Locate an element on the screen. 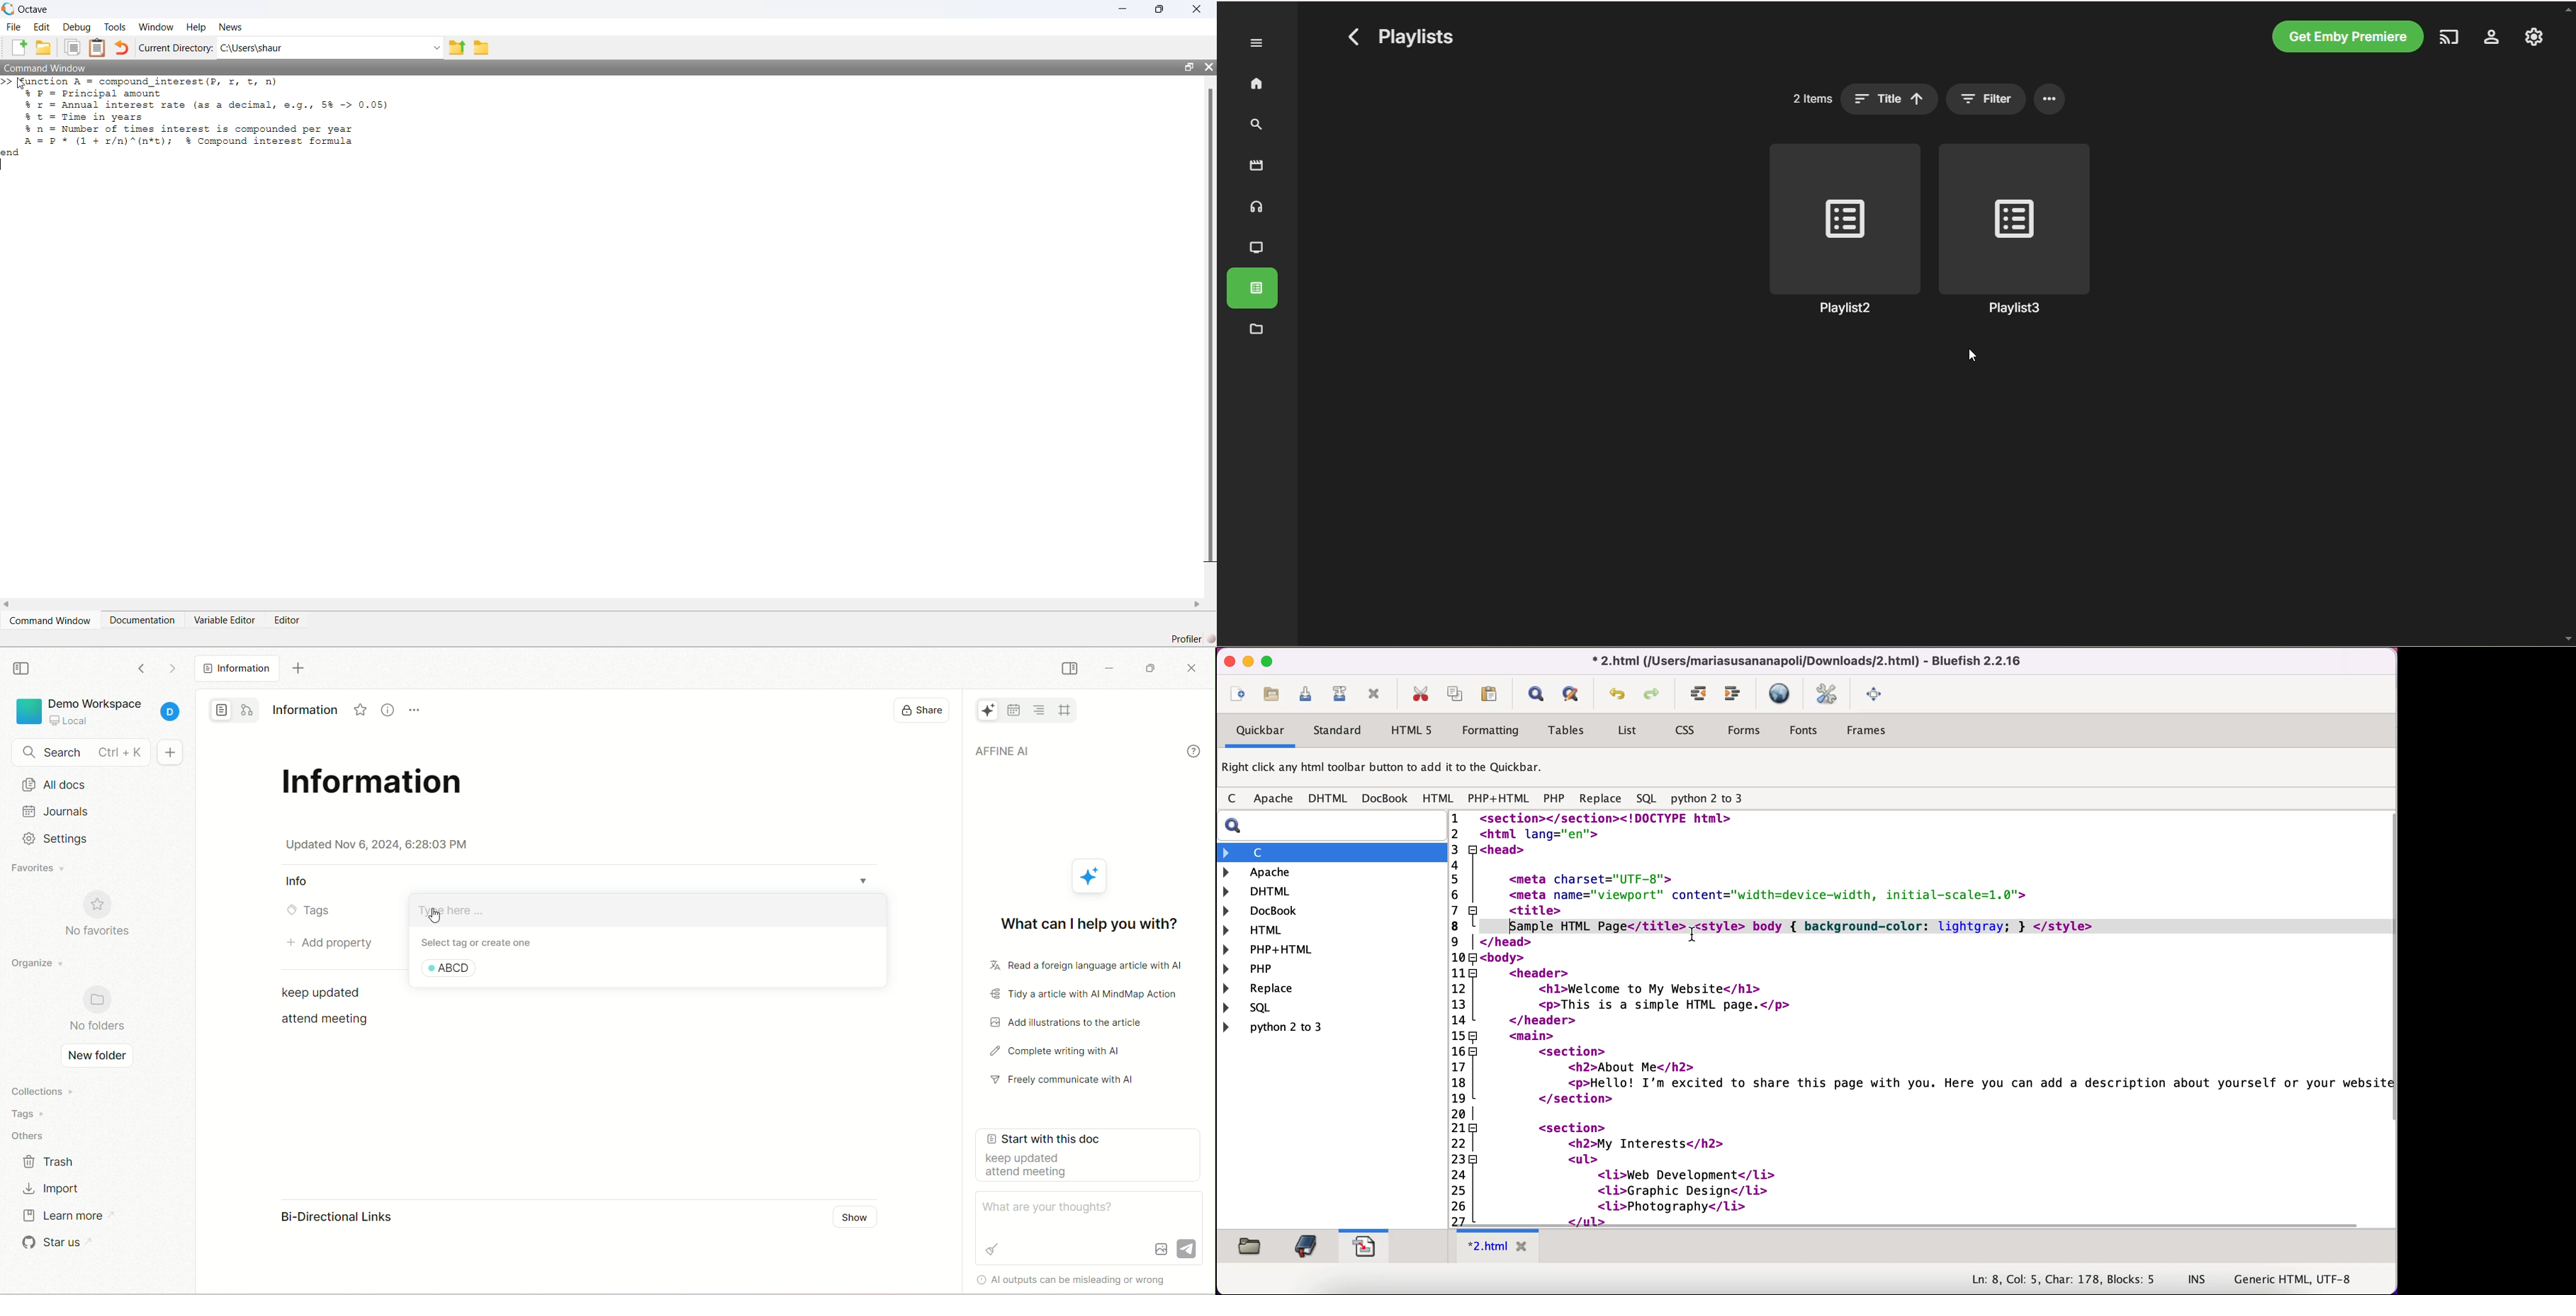  * 2.html (/Users/mariasusananapoli/Downloads/2.html) - Bluefish 2.2.16 is located at coordinates (1804, 660).